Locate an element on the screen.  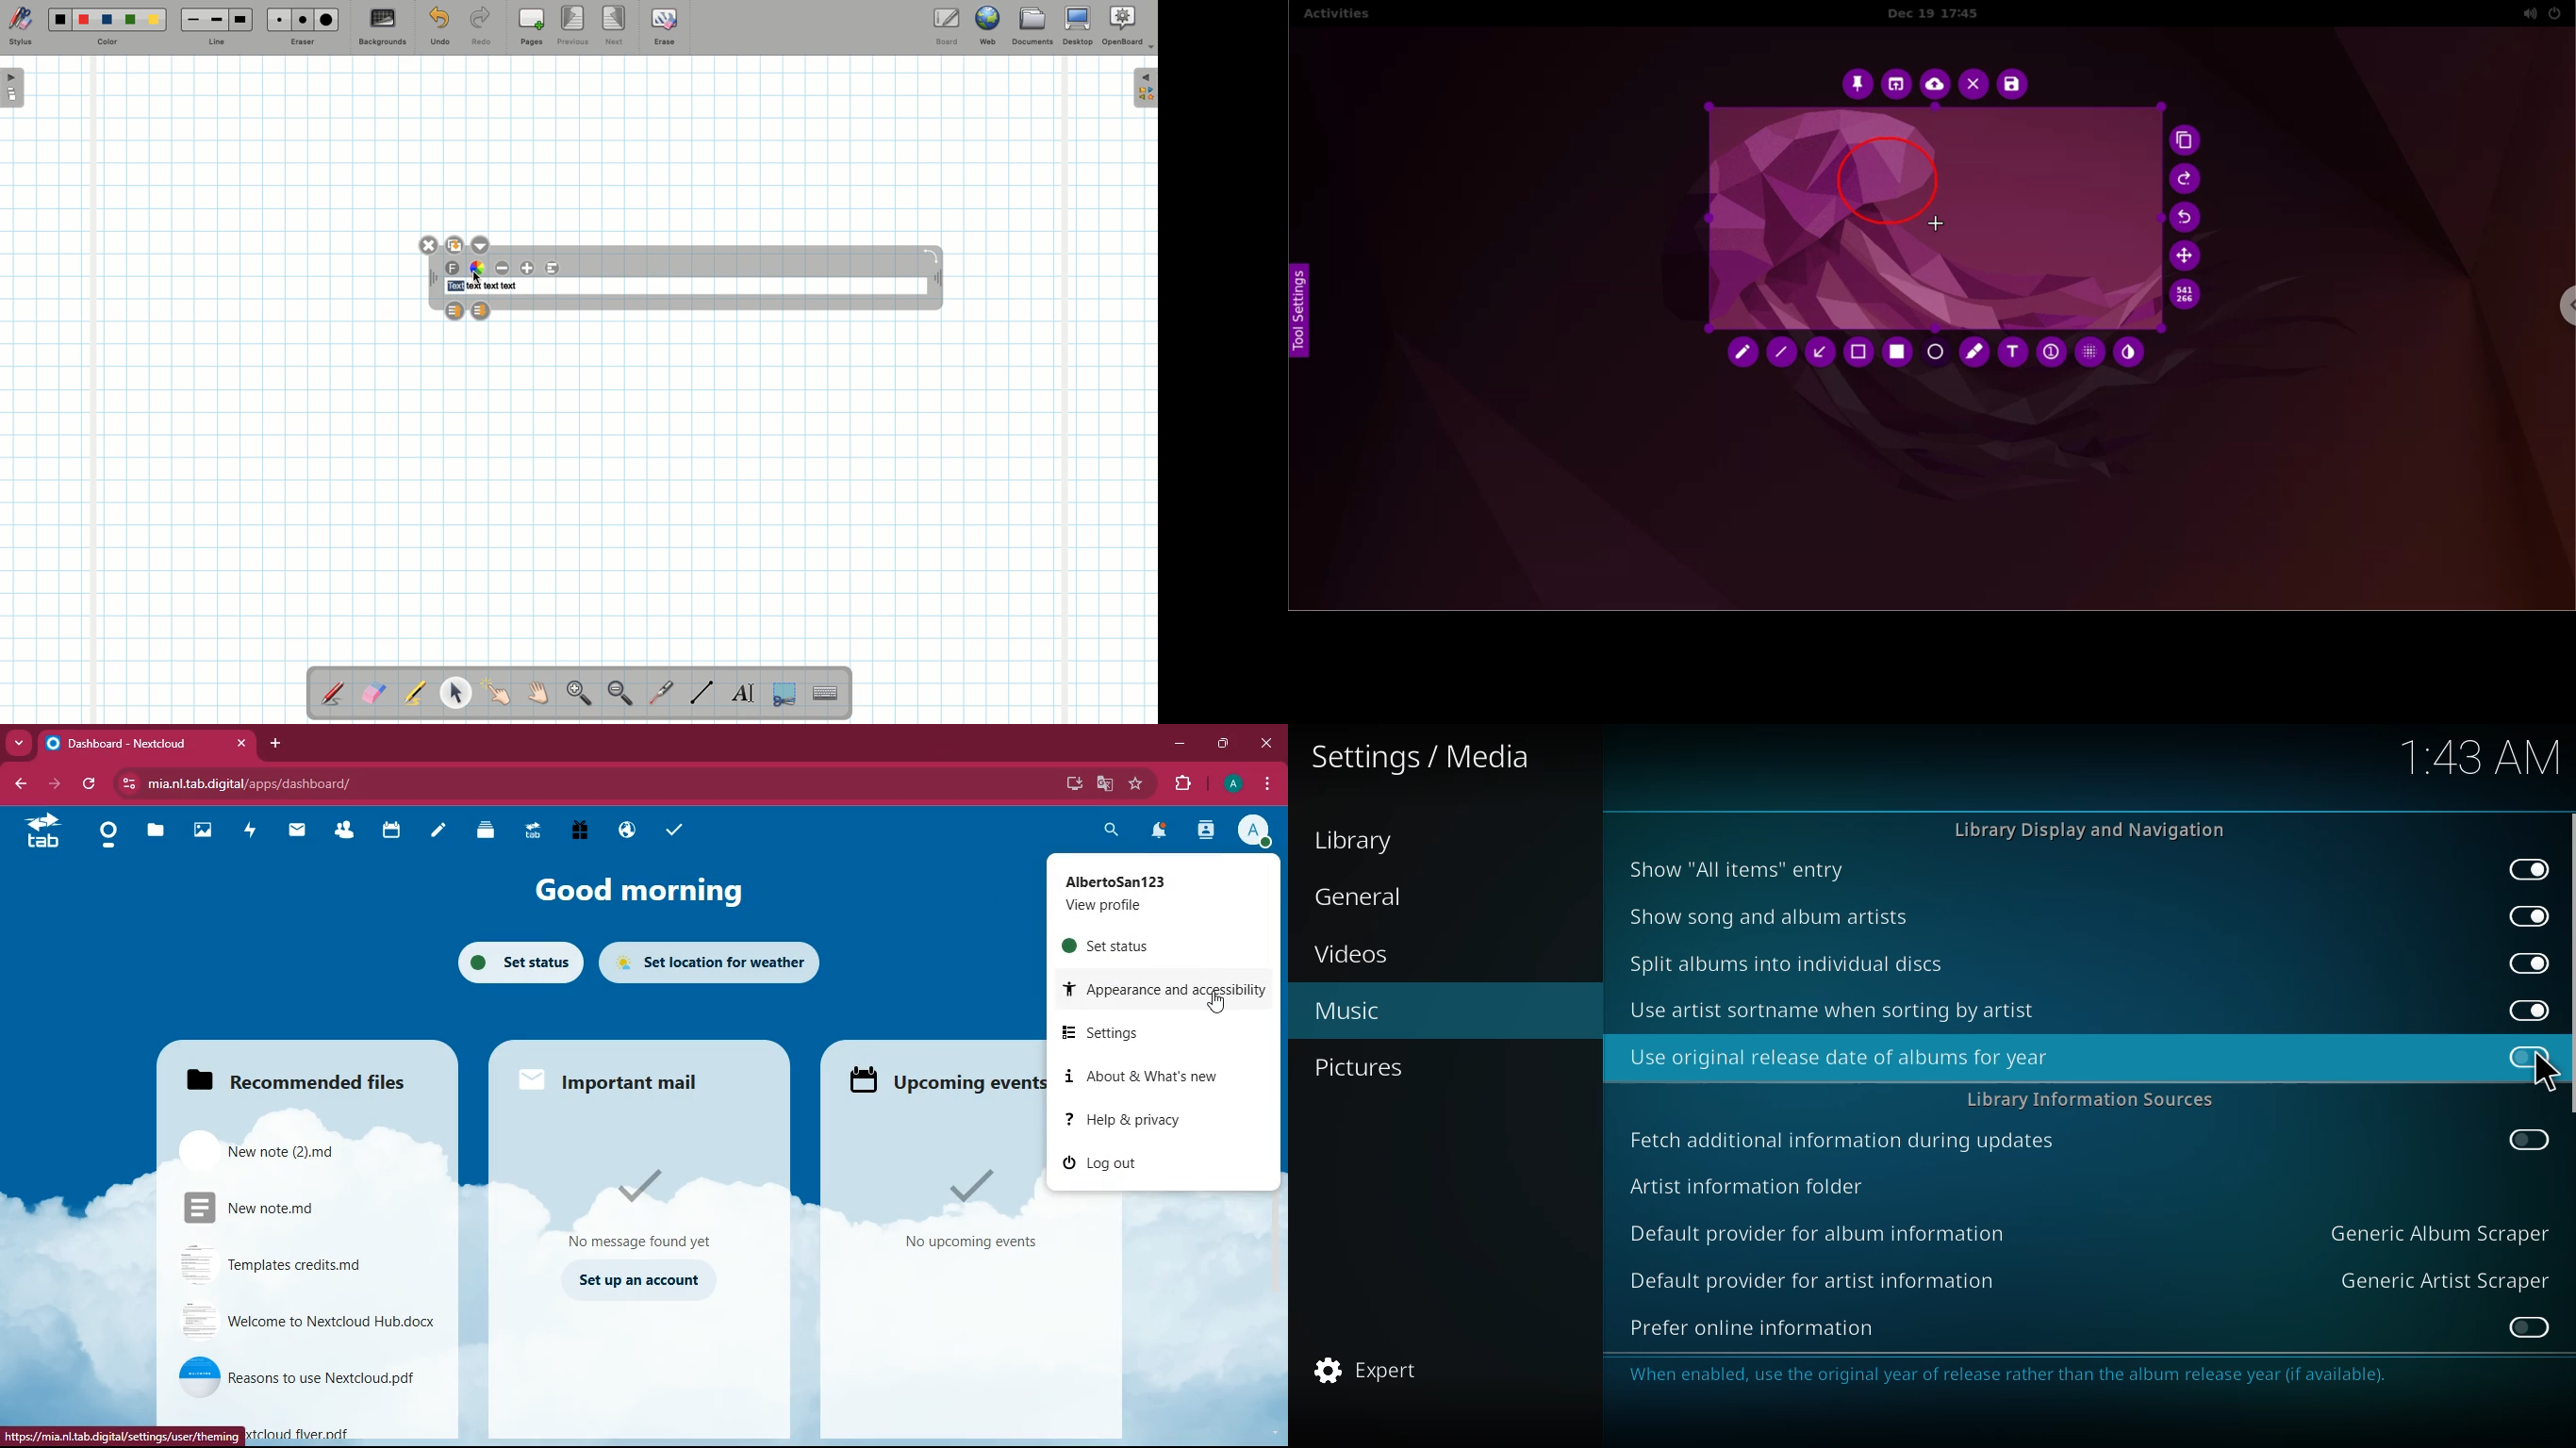
Color is located at coordinates (105, 43).